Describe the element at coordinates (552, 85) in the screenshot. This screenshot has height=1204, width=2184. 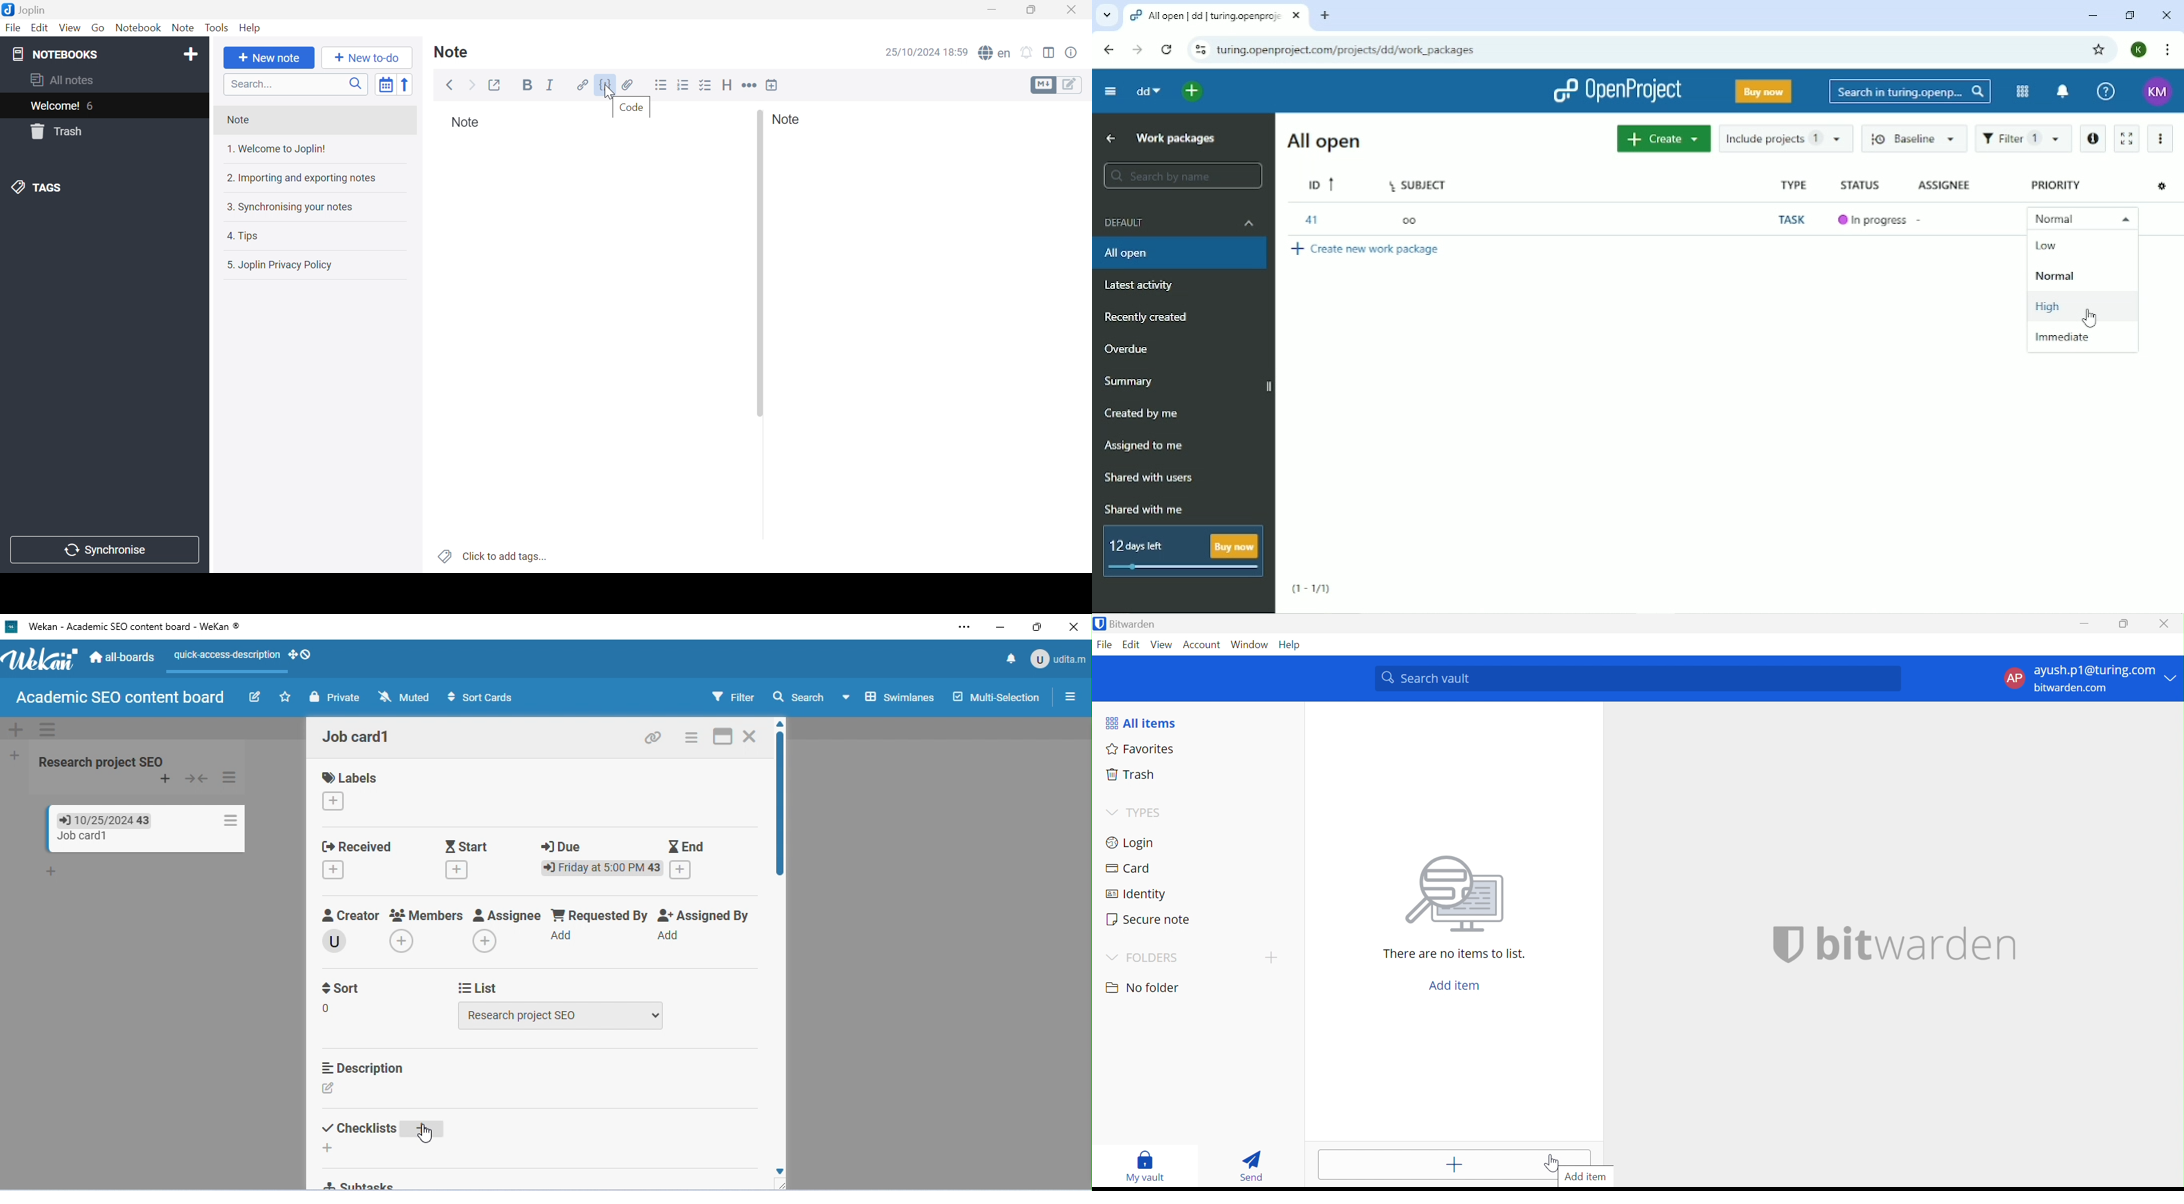
I see `Italic` at that location.